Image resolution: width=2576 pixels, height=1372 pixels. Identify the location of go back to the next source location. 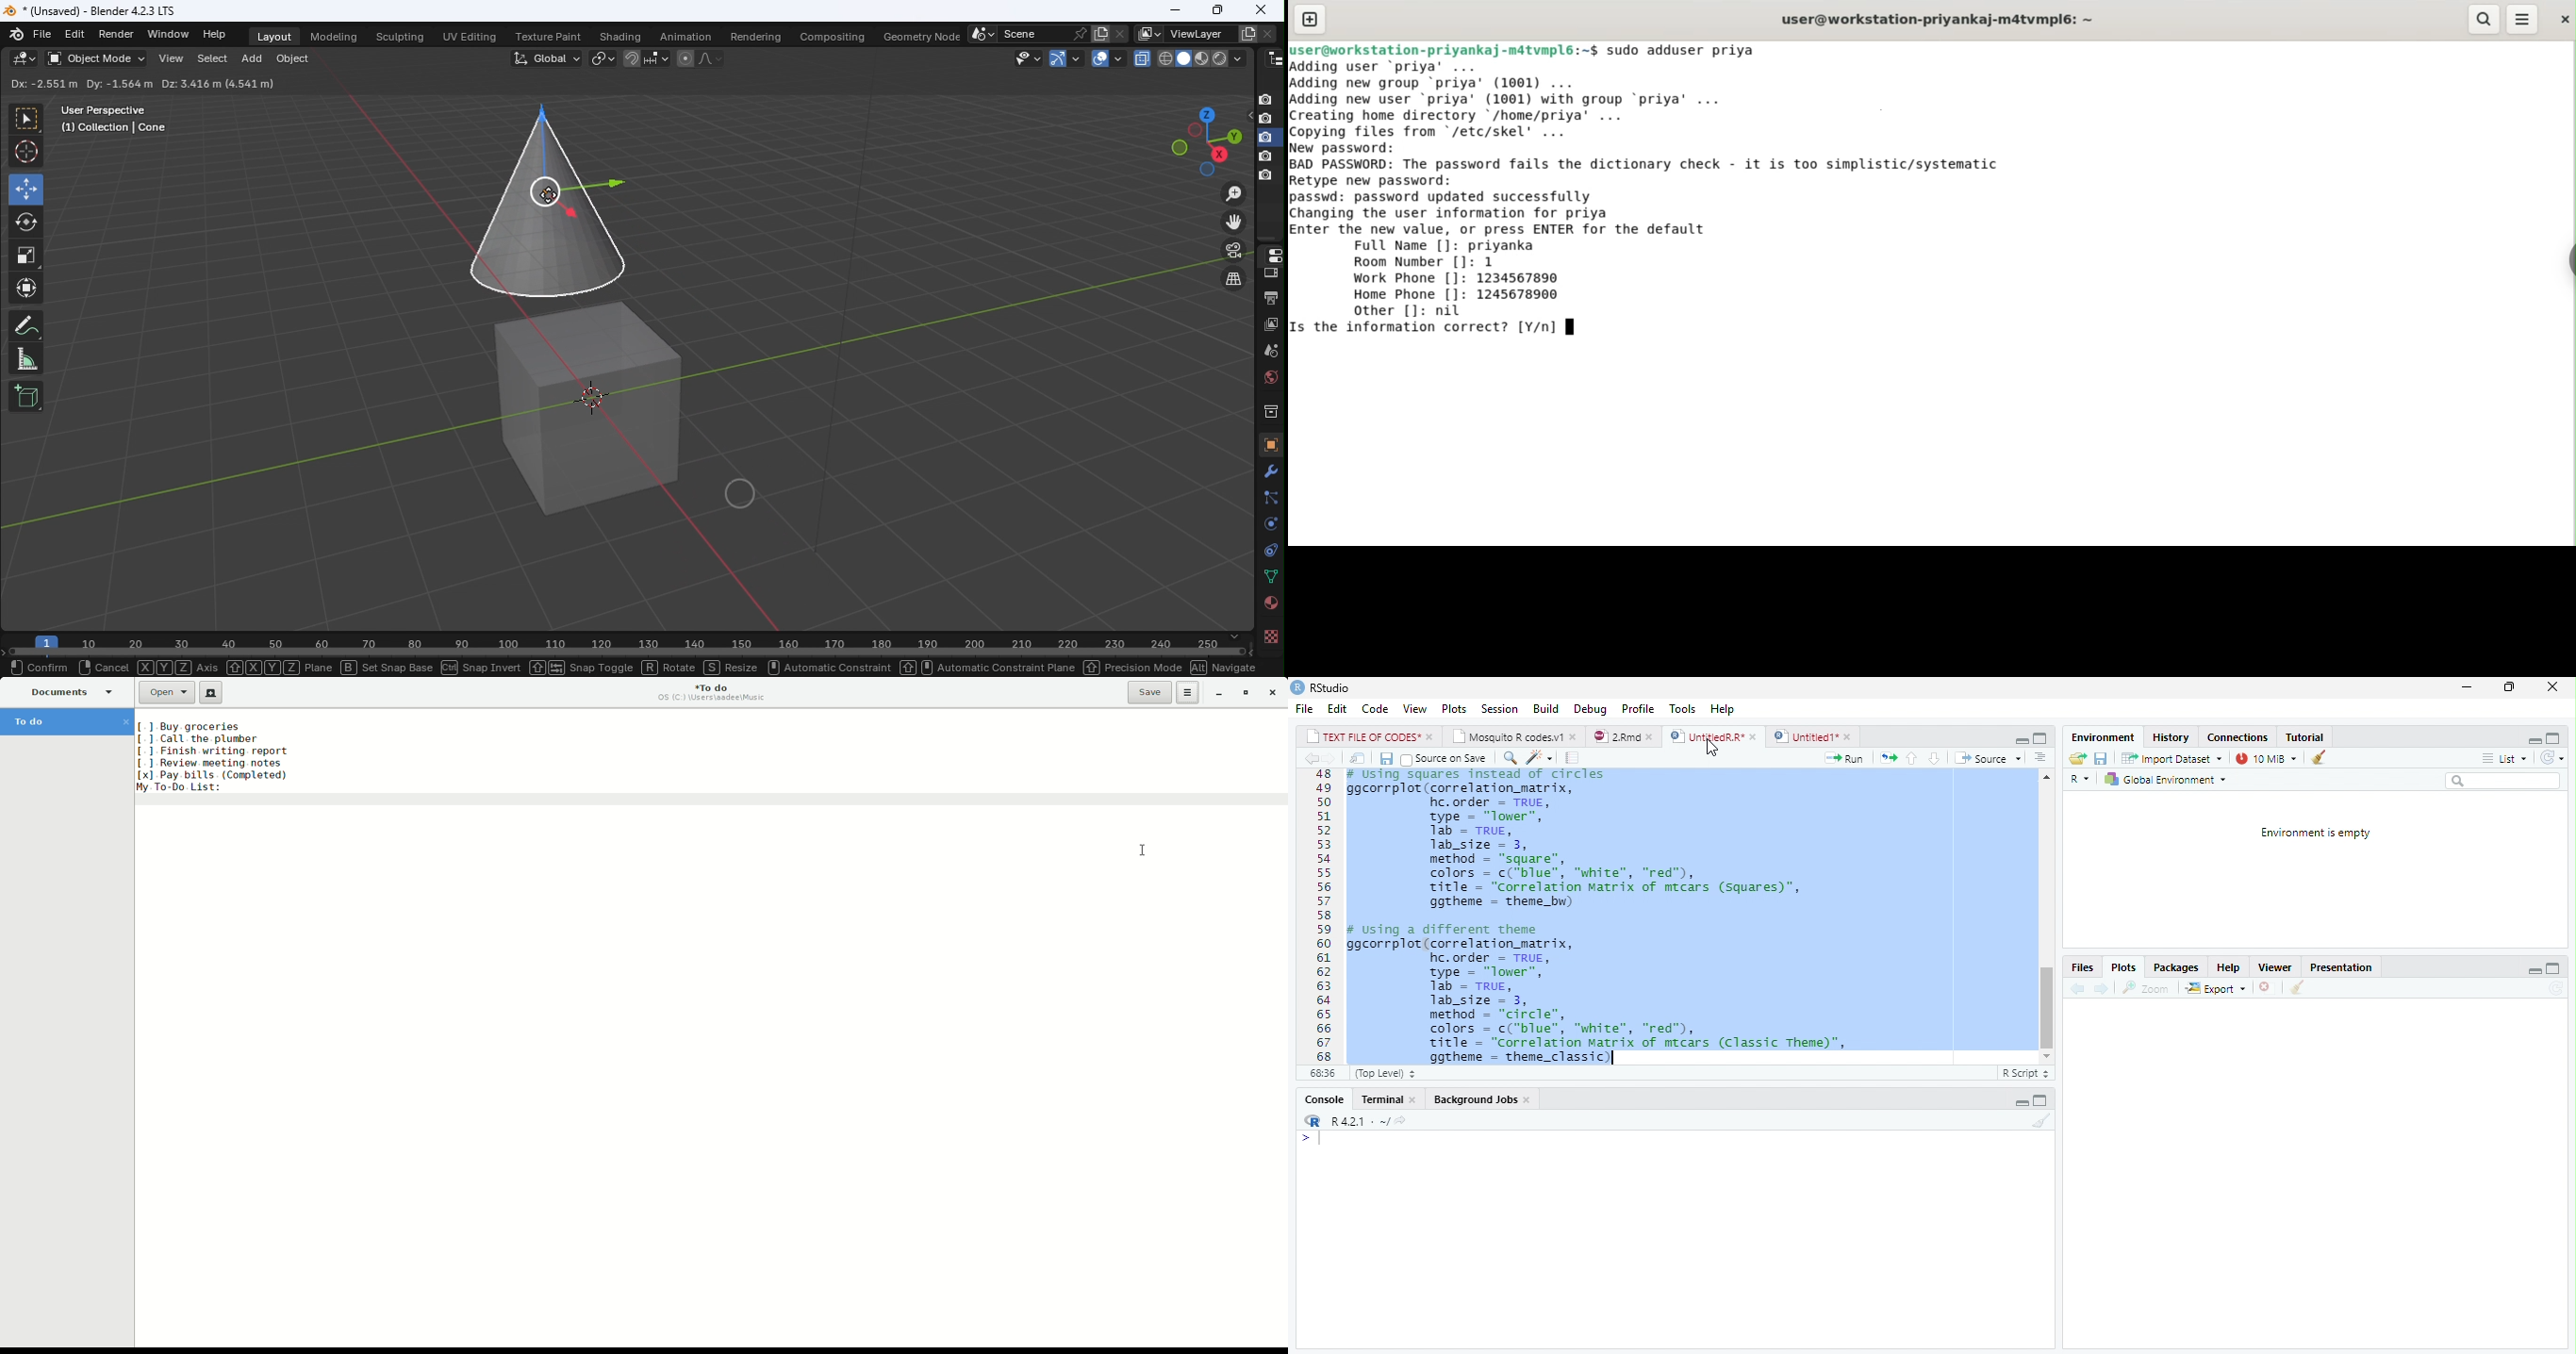
(1335, 759).